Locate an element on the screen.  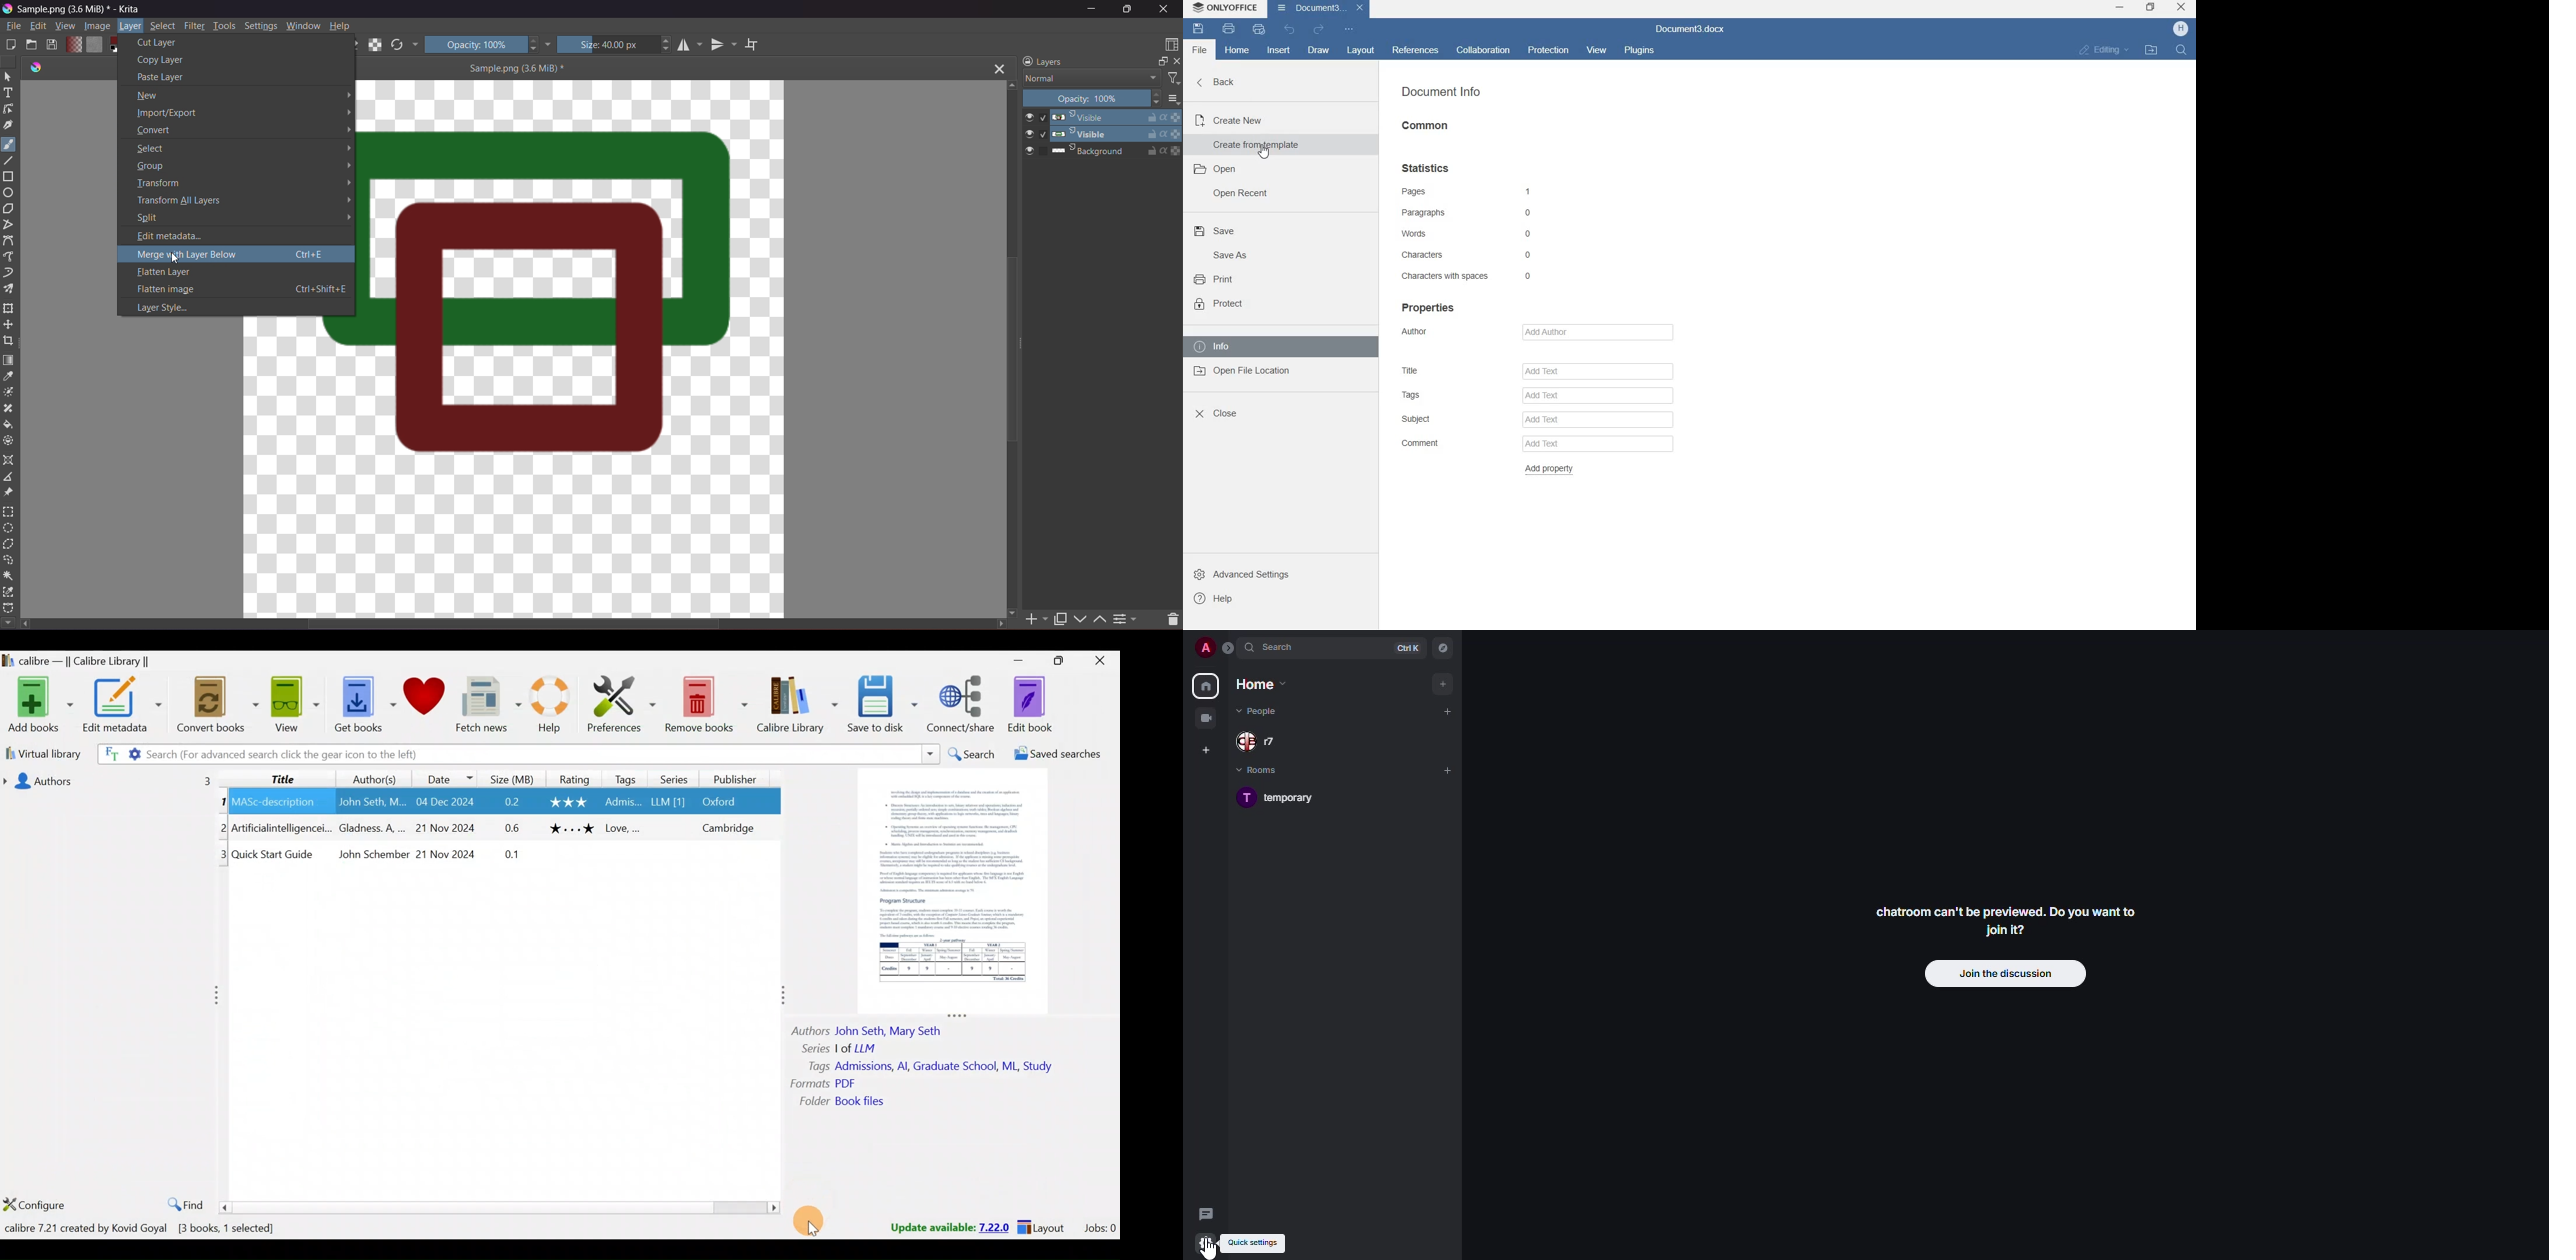
Multibrush is located at coordinates (10, 289).